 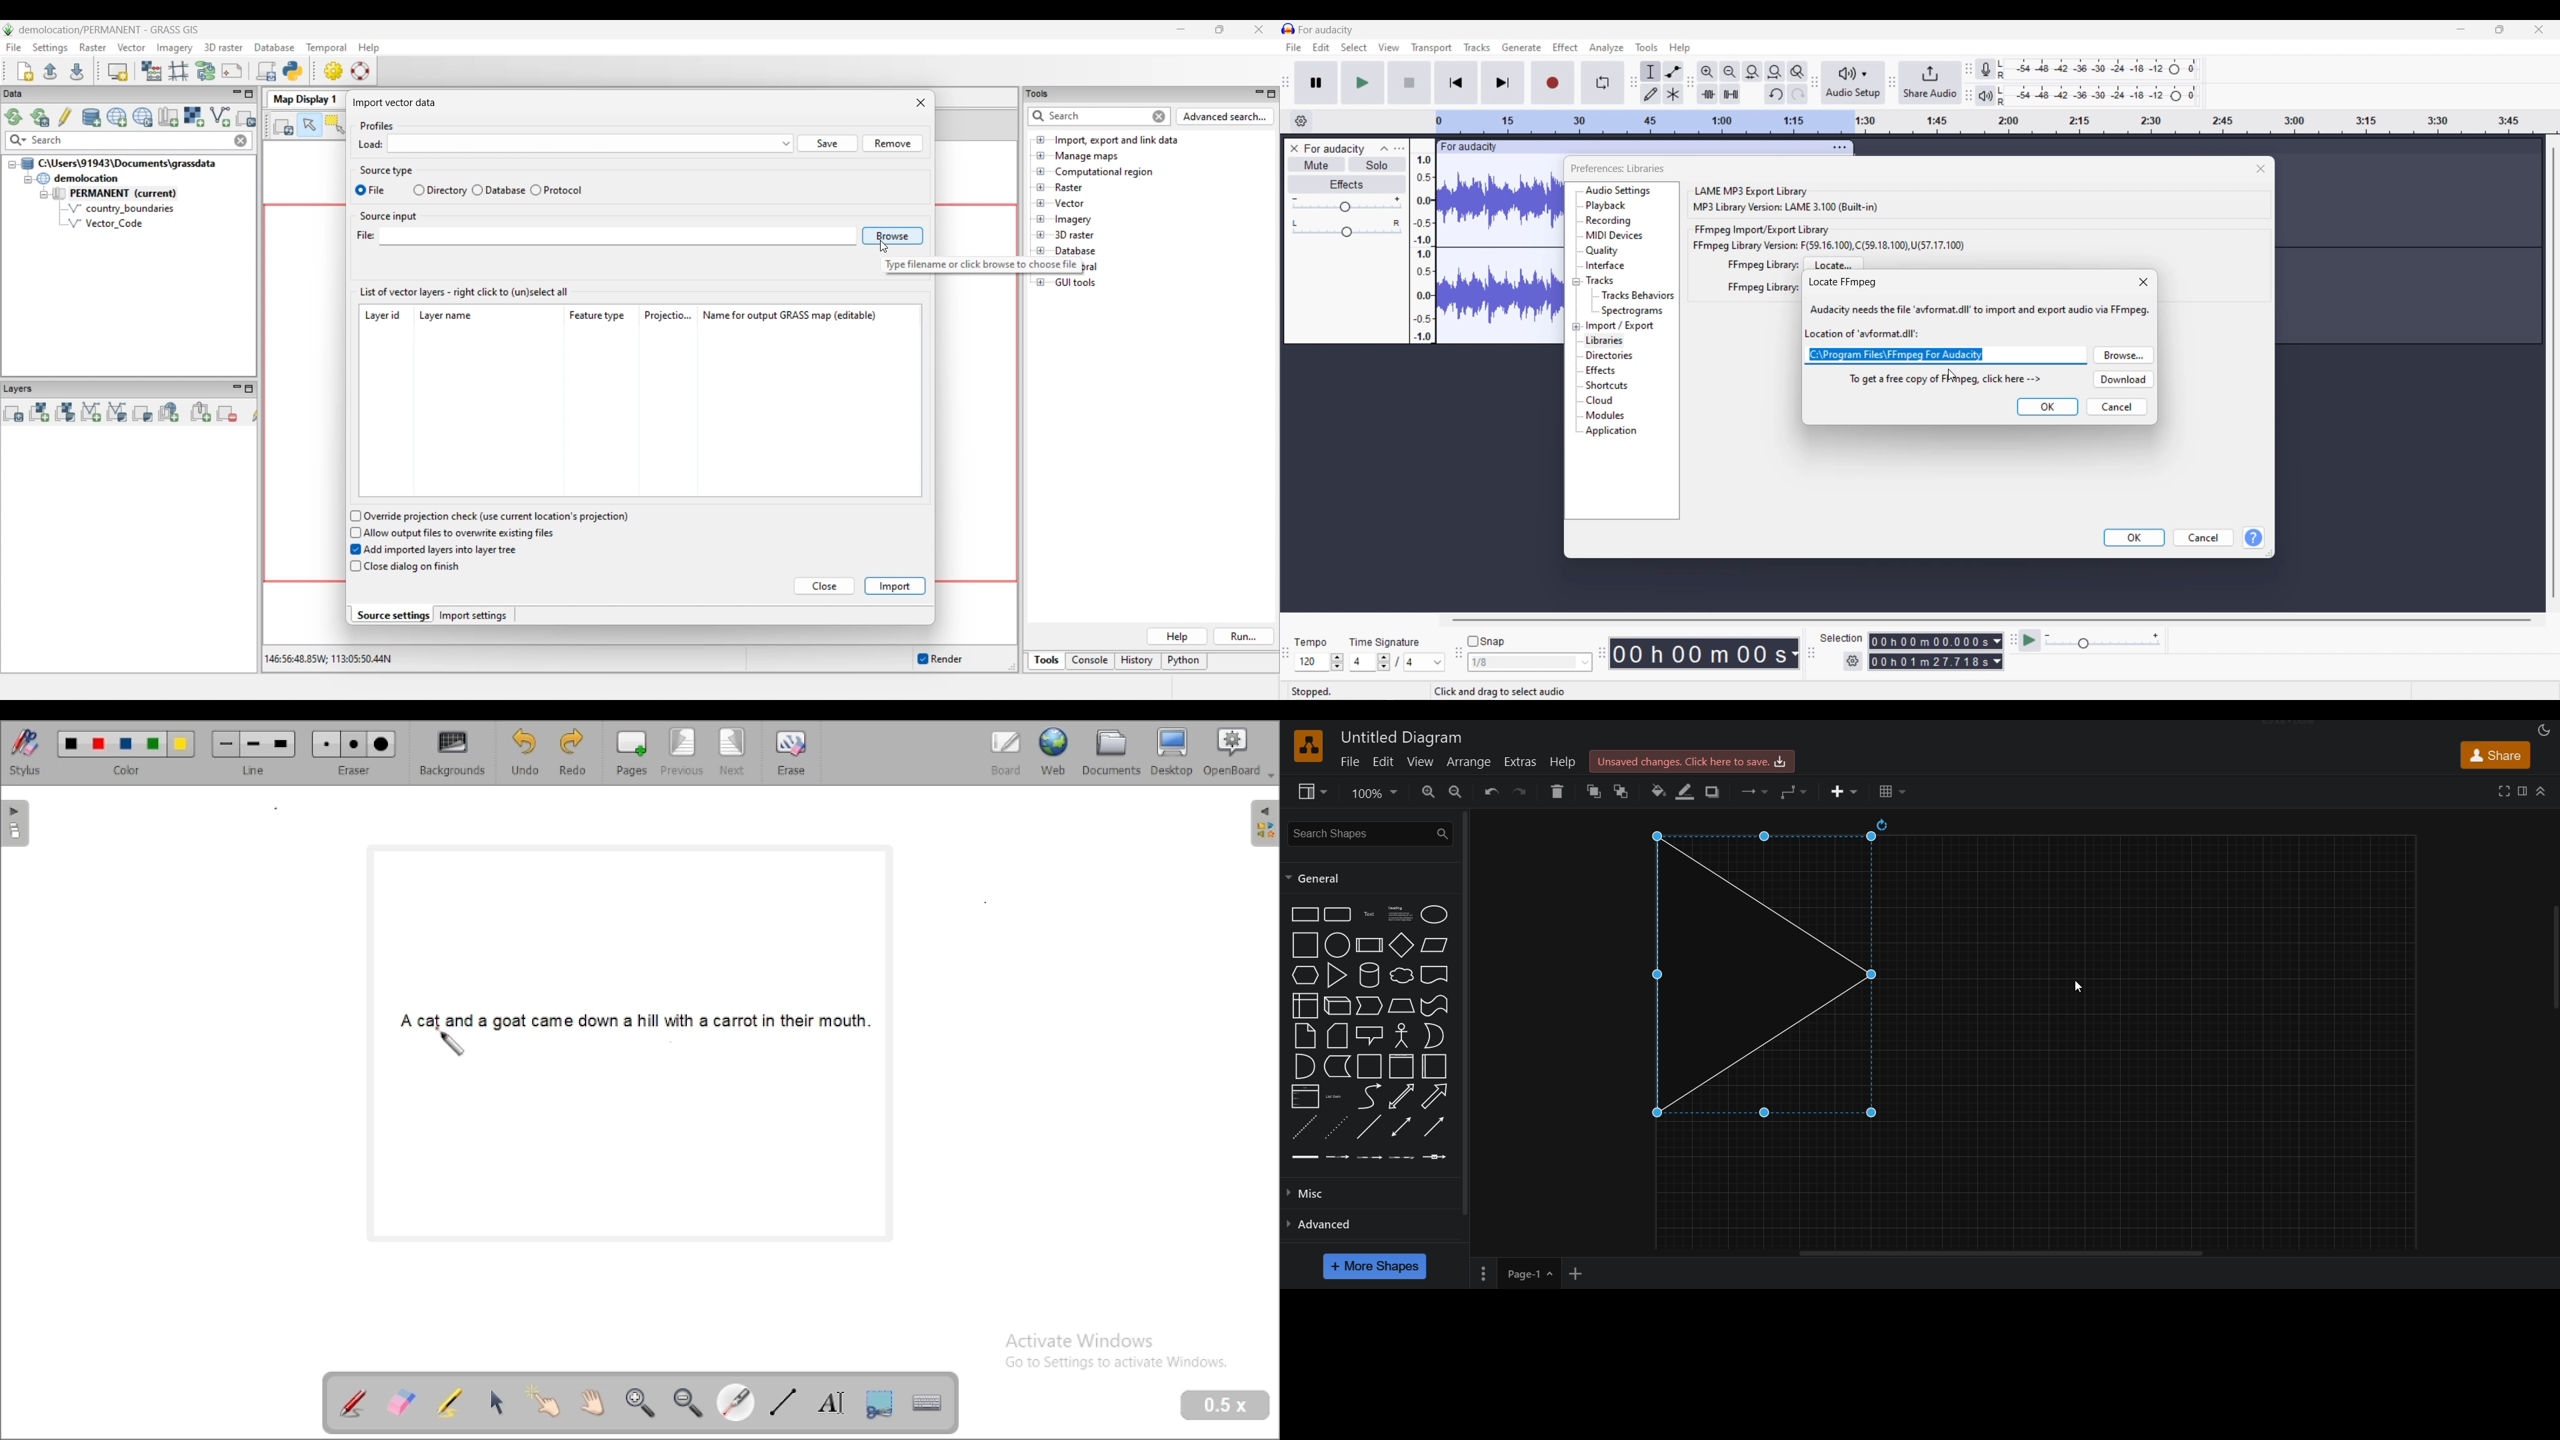 What do you see at coordinates (1402, 1035) in the screenshot?
I see `actor` at bounding box center [1402, 1035].